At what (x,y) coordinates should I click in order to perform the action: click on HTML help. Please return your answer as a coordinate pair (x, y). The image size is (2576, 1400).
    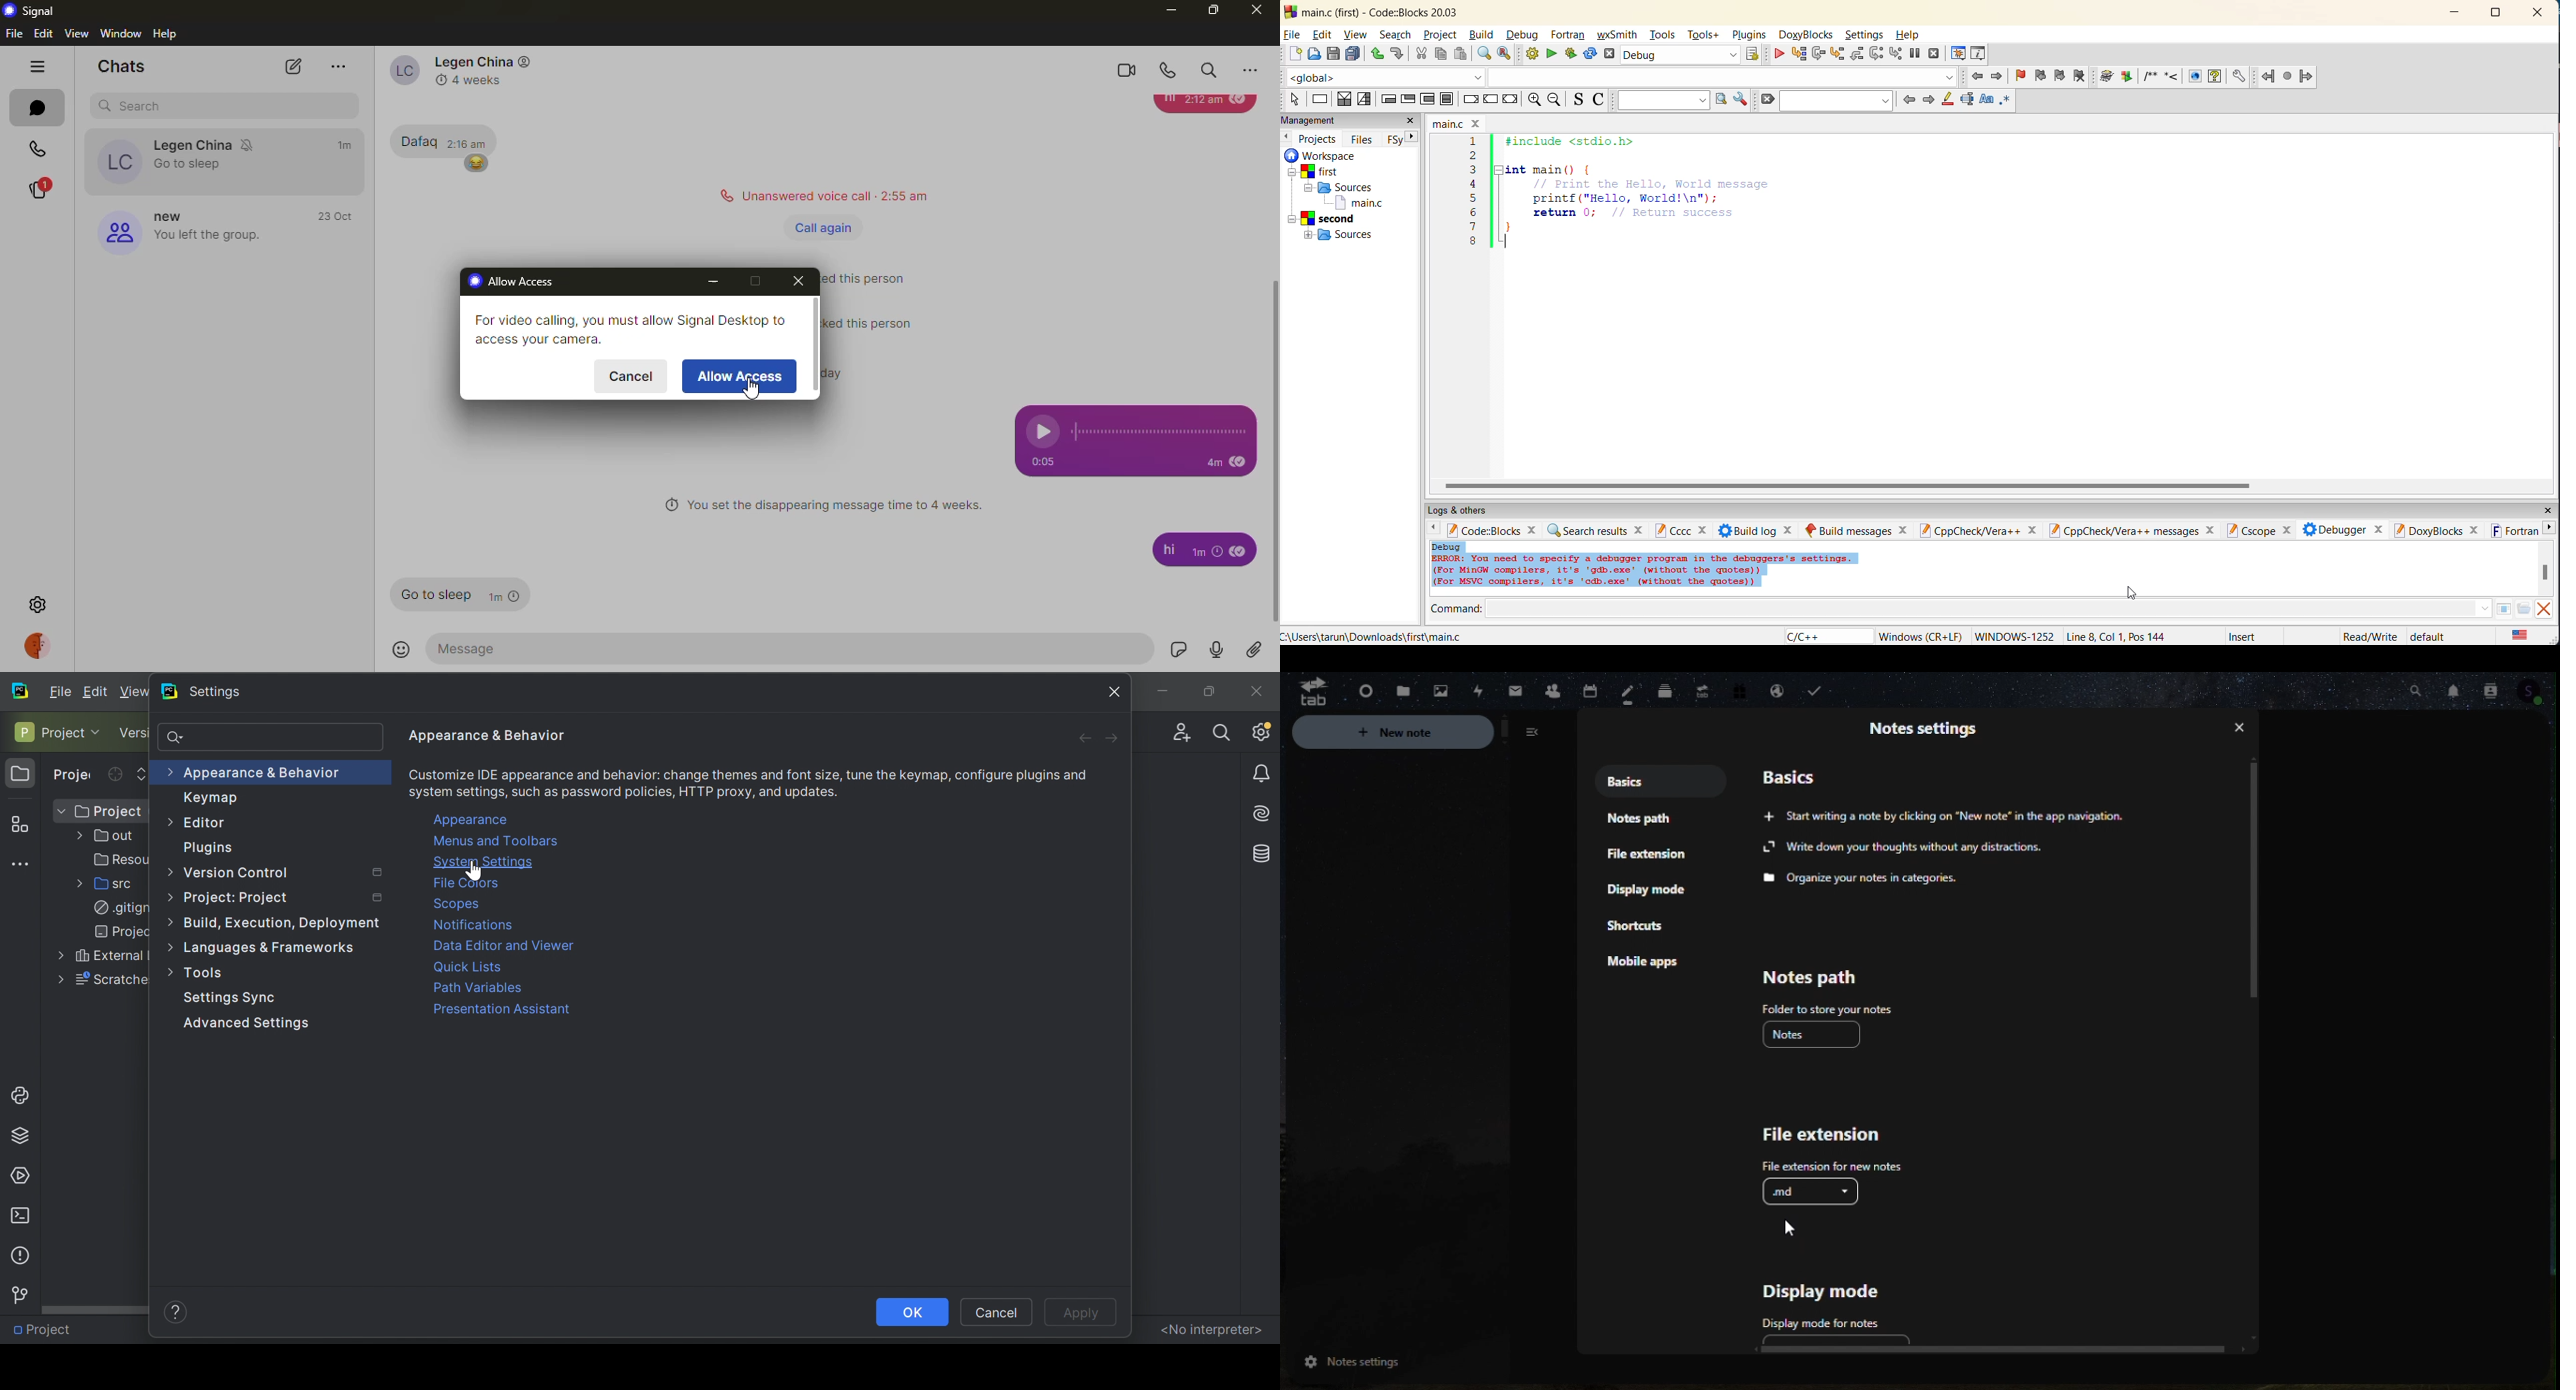
    Looking at the image, I should click on (2214, 76).